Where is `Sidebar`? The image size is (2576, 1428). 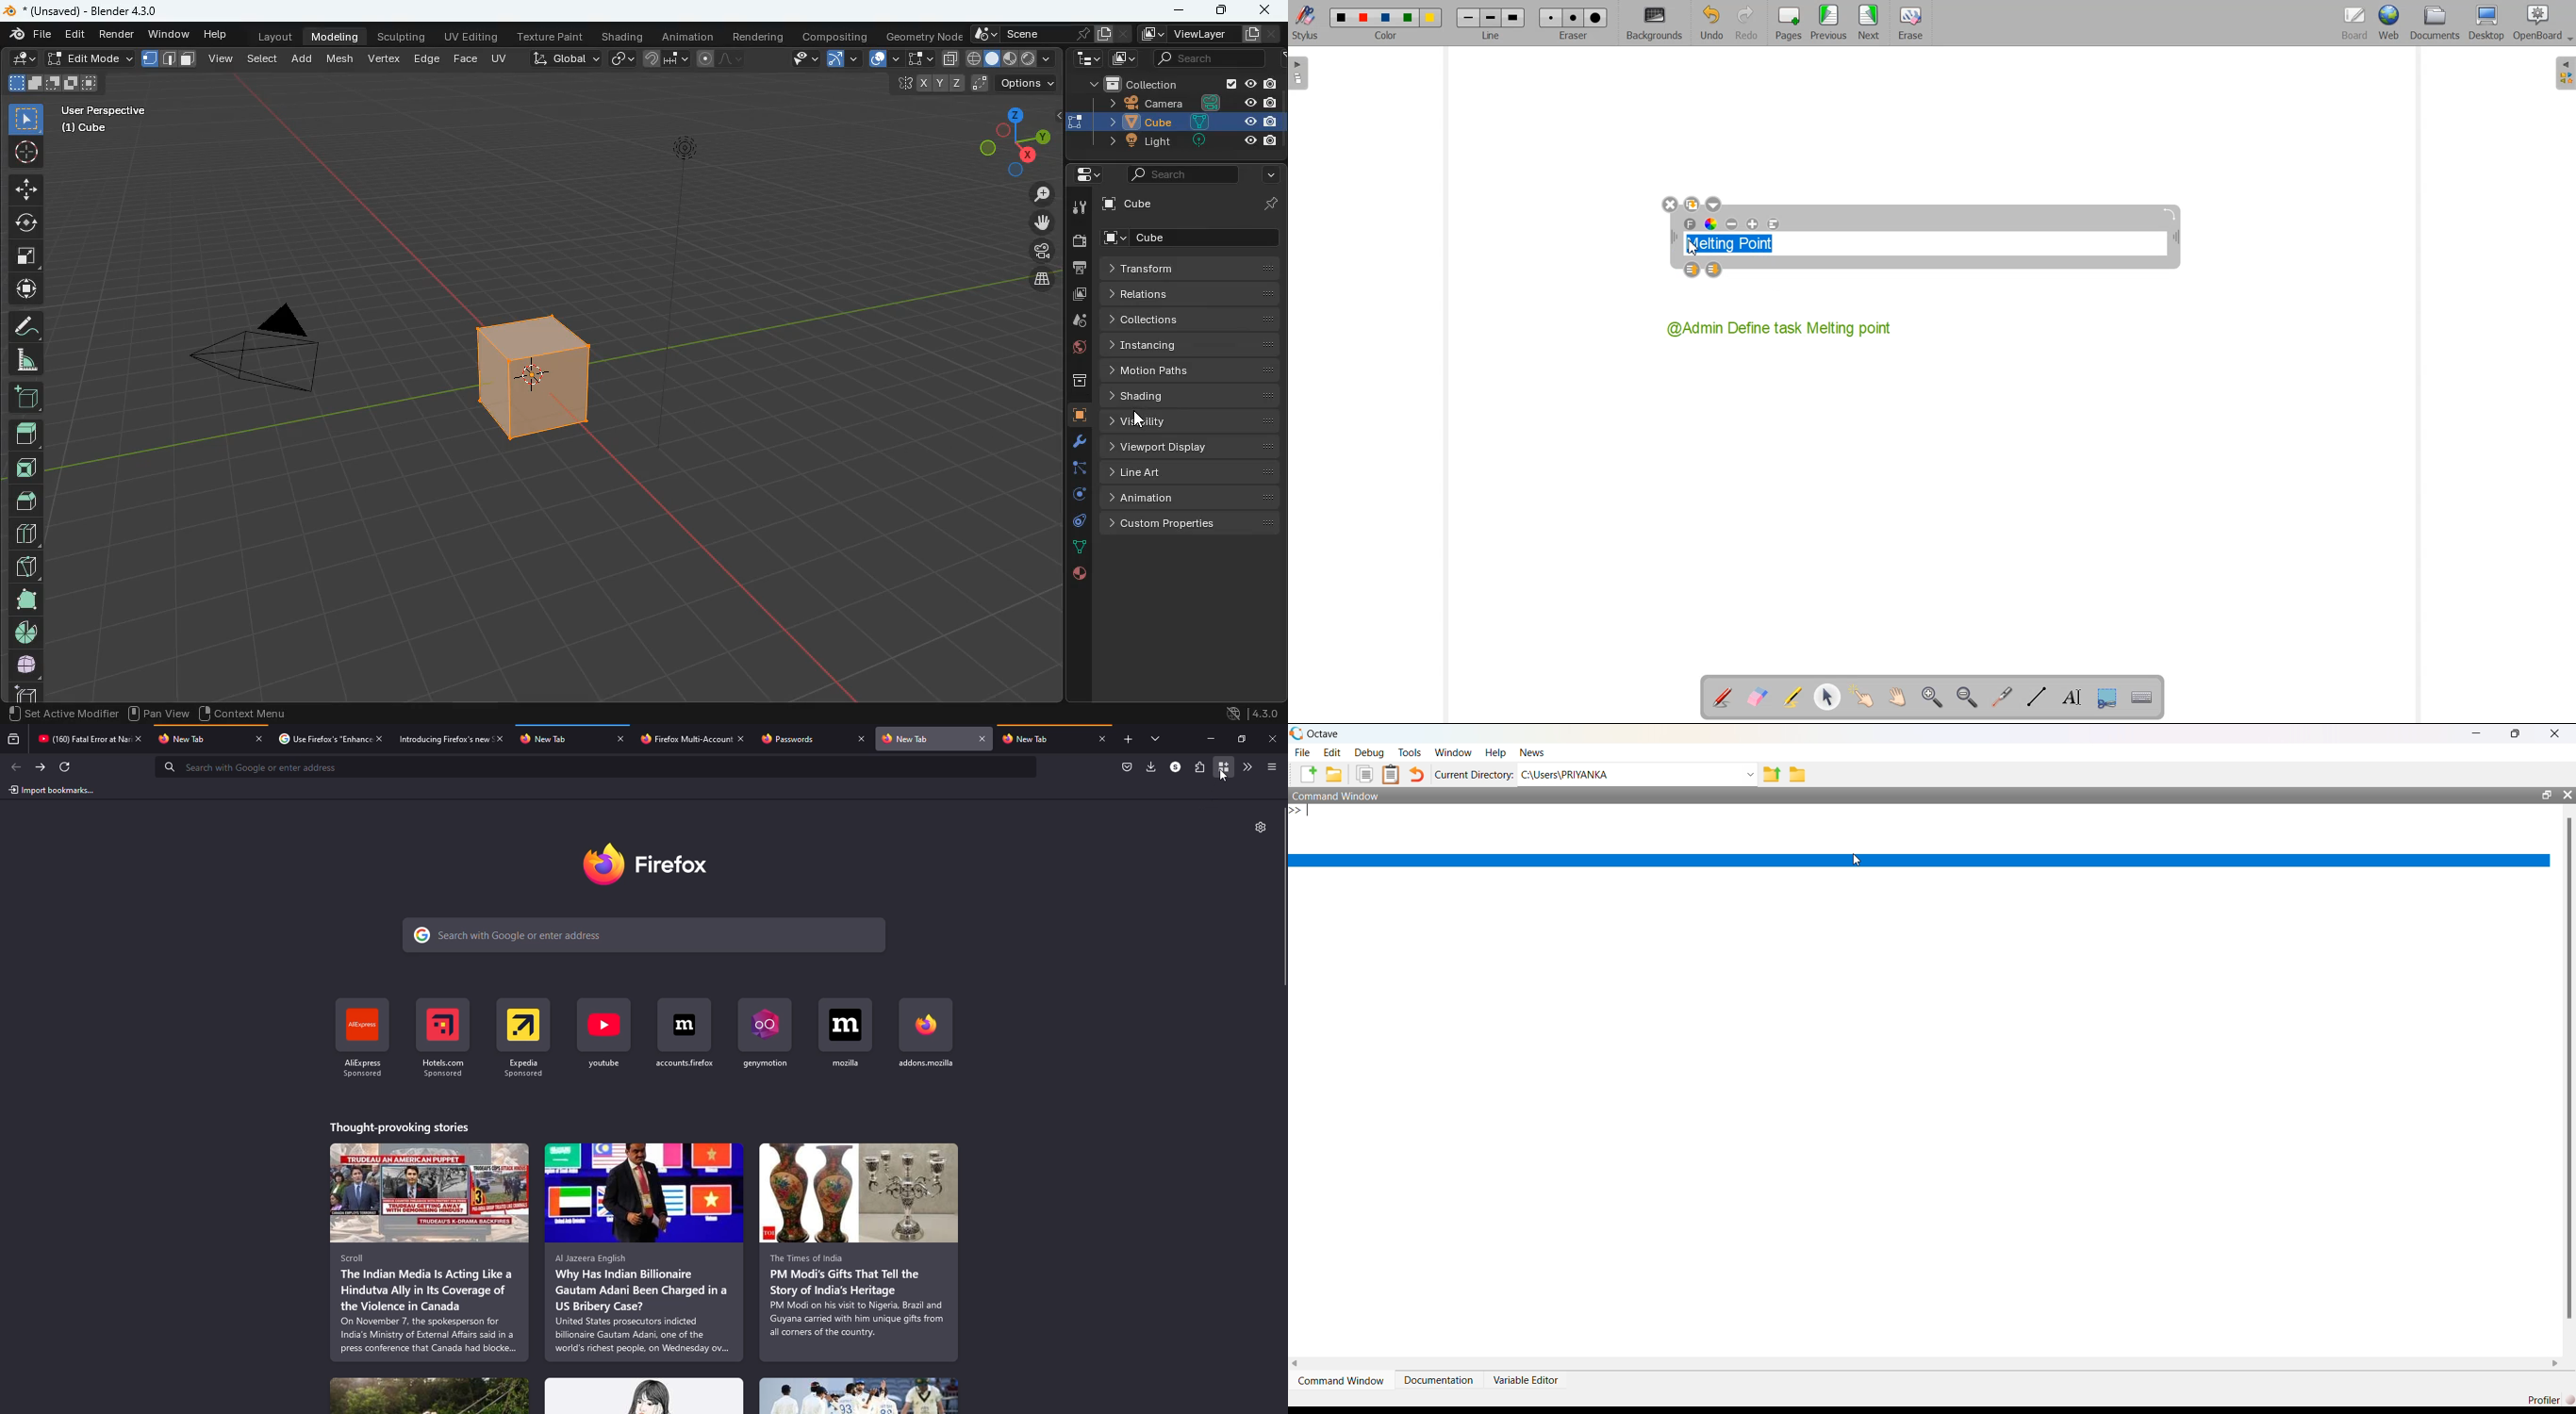
Sidebar is located at coordinates (2563, 74).